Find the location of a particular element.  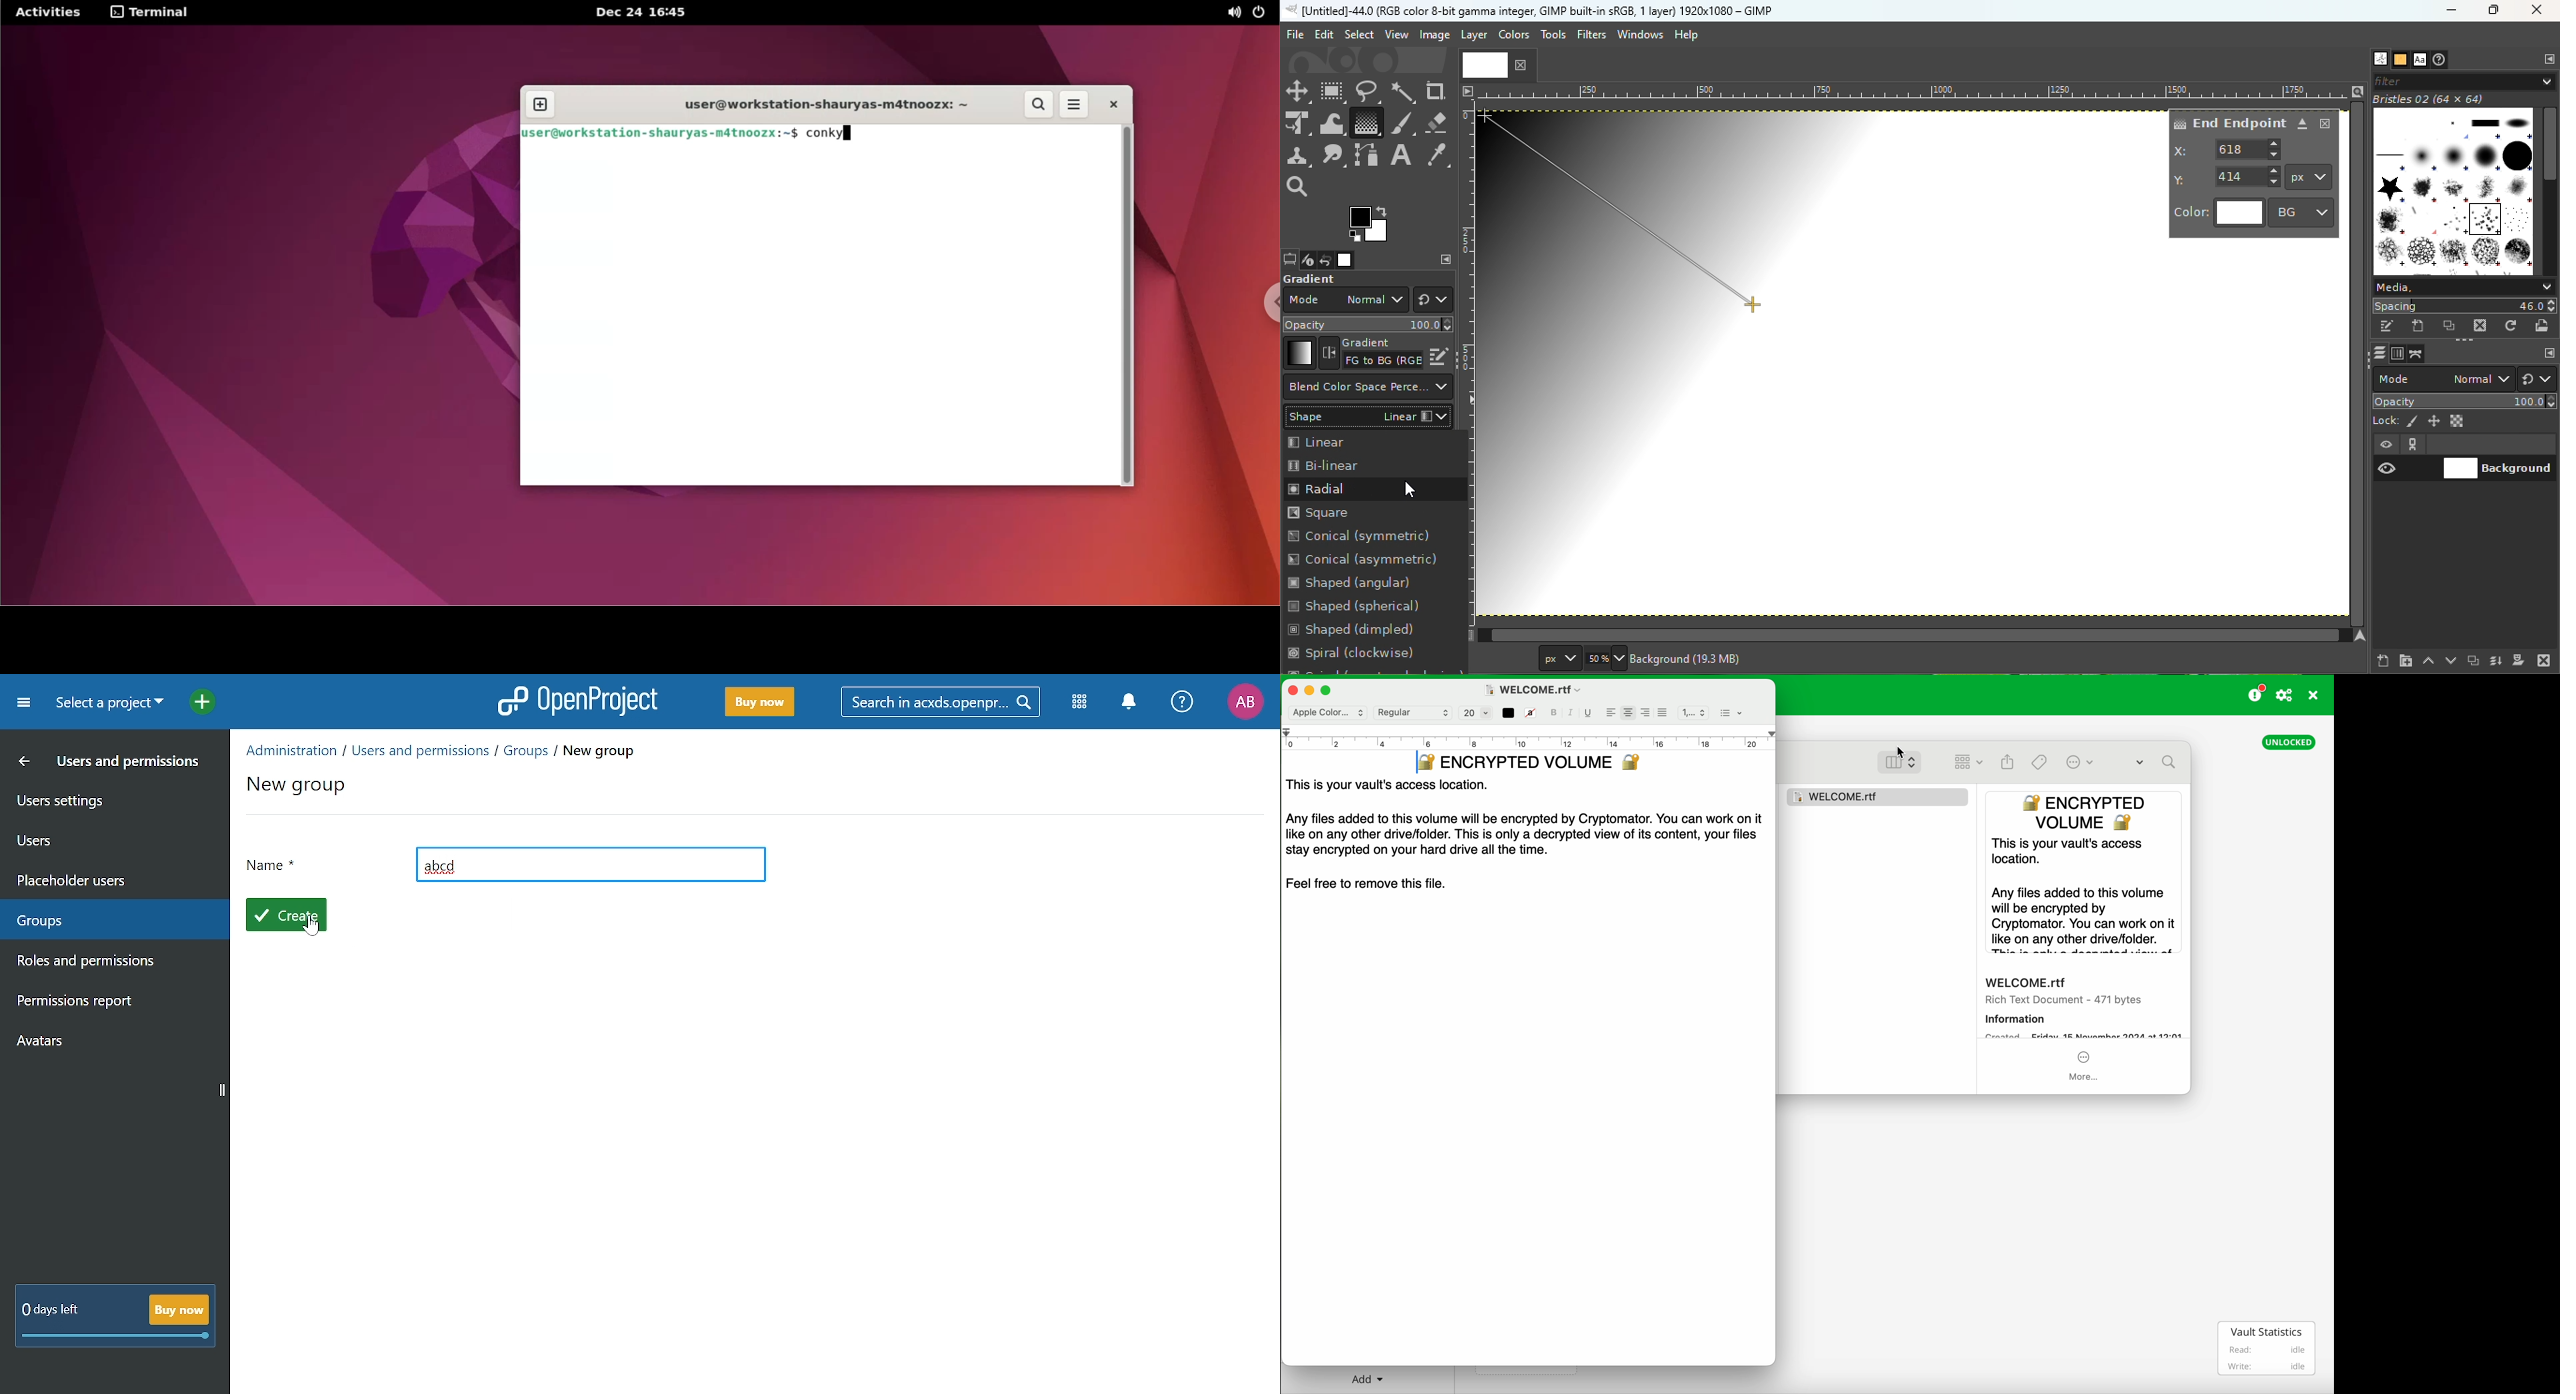

Open the paths dialog is located at coordinates (2417, 354).